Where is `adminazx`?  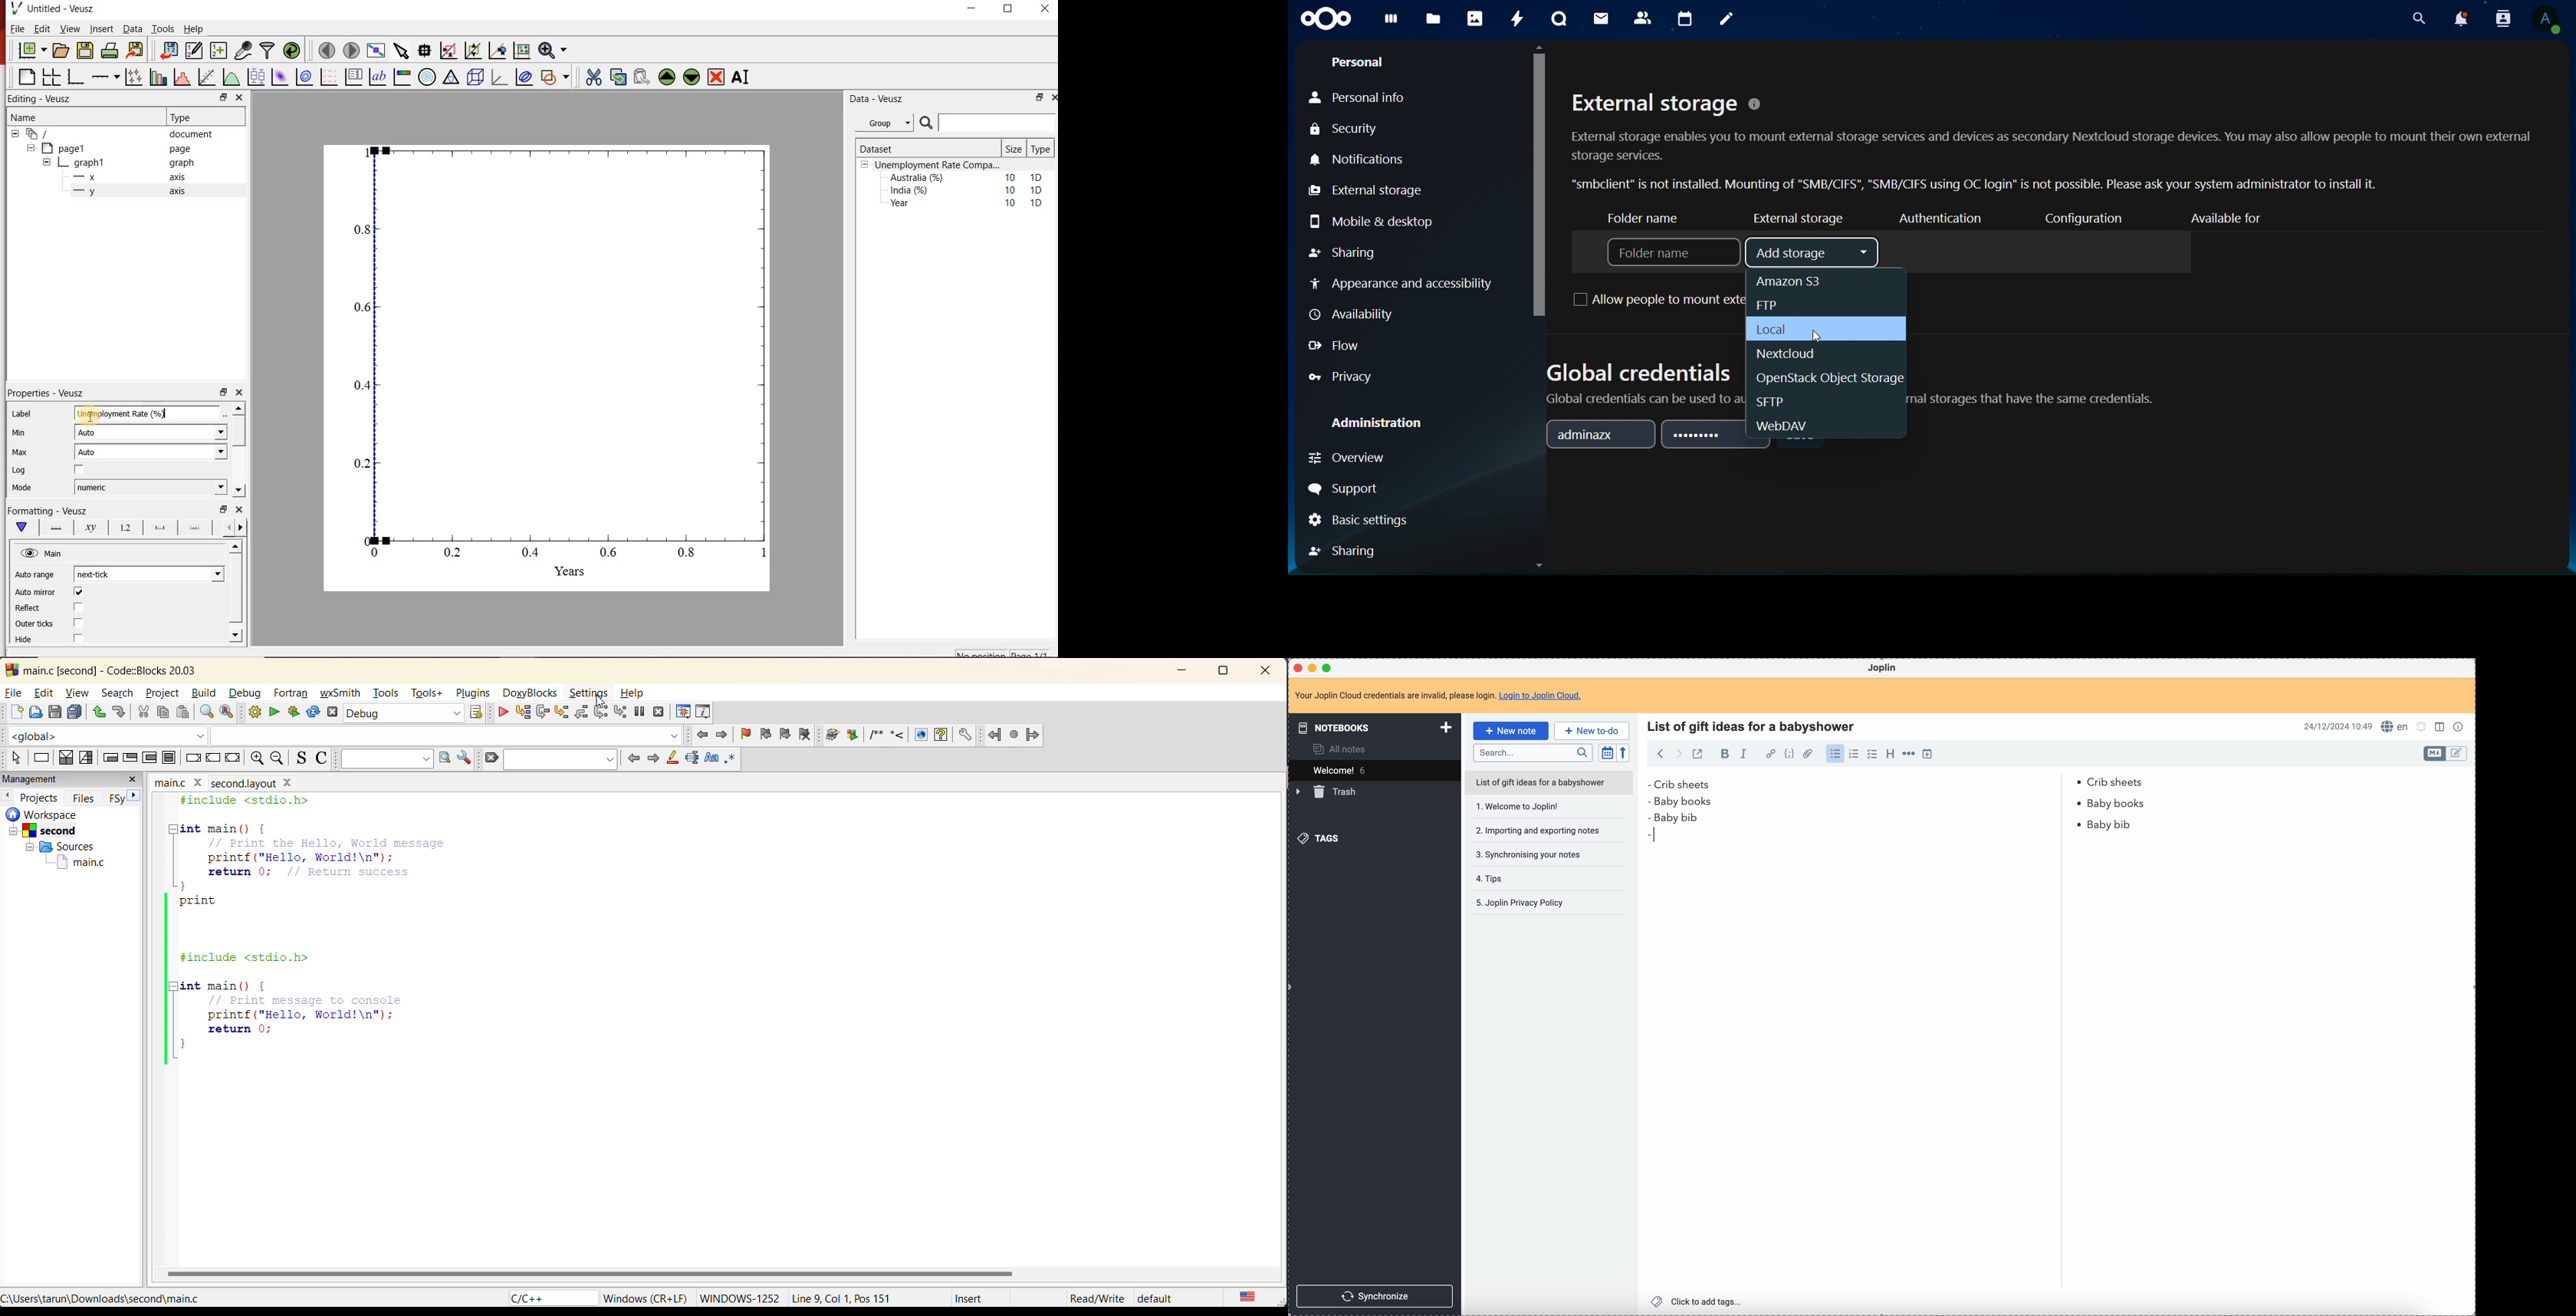
adminazx is located at coordinates (1601, 432).